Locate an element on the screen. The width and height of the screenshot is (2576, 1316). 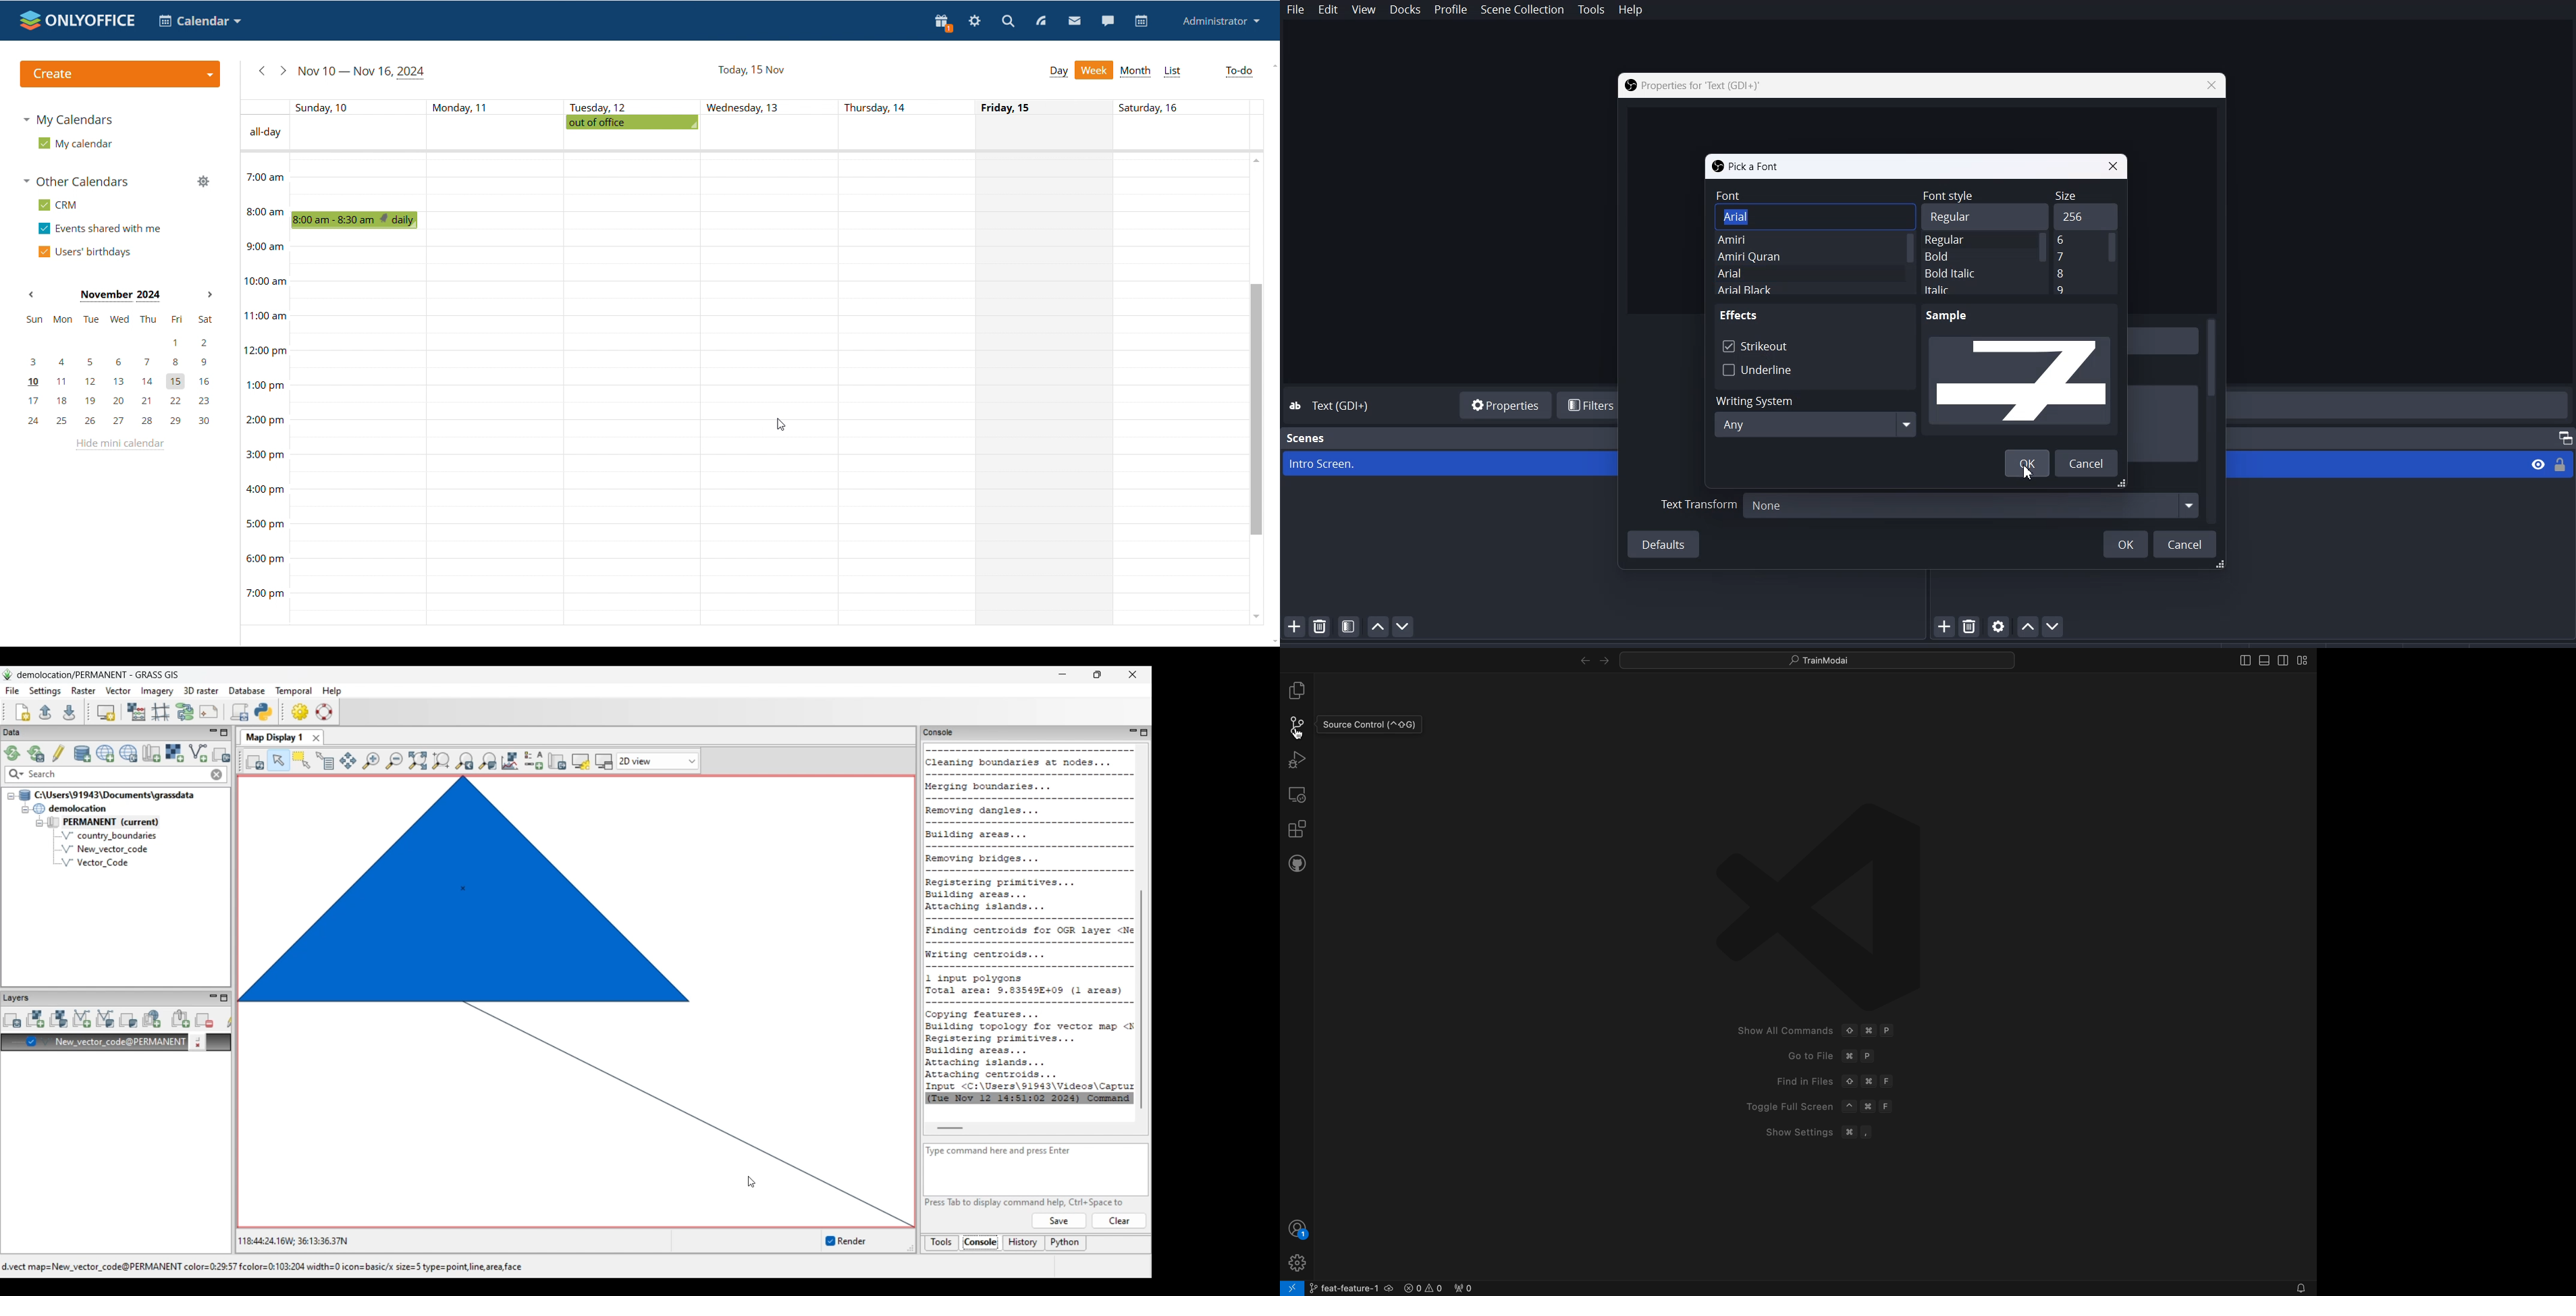
Move Source Down is located at coordinates (2056, 626).